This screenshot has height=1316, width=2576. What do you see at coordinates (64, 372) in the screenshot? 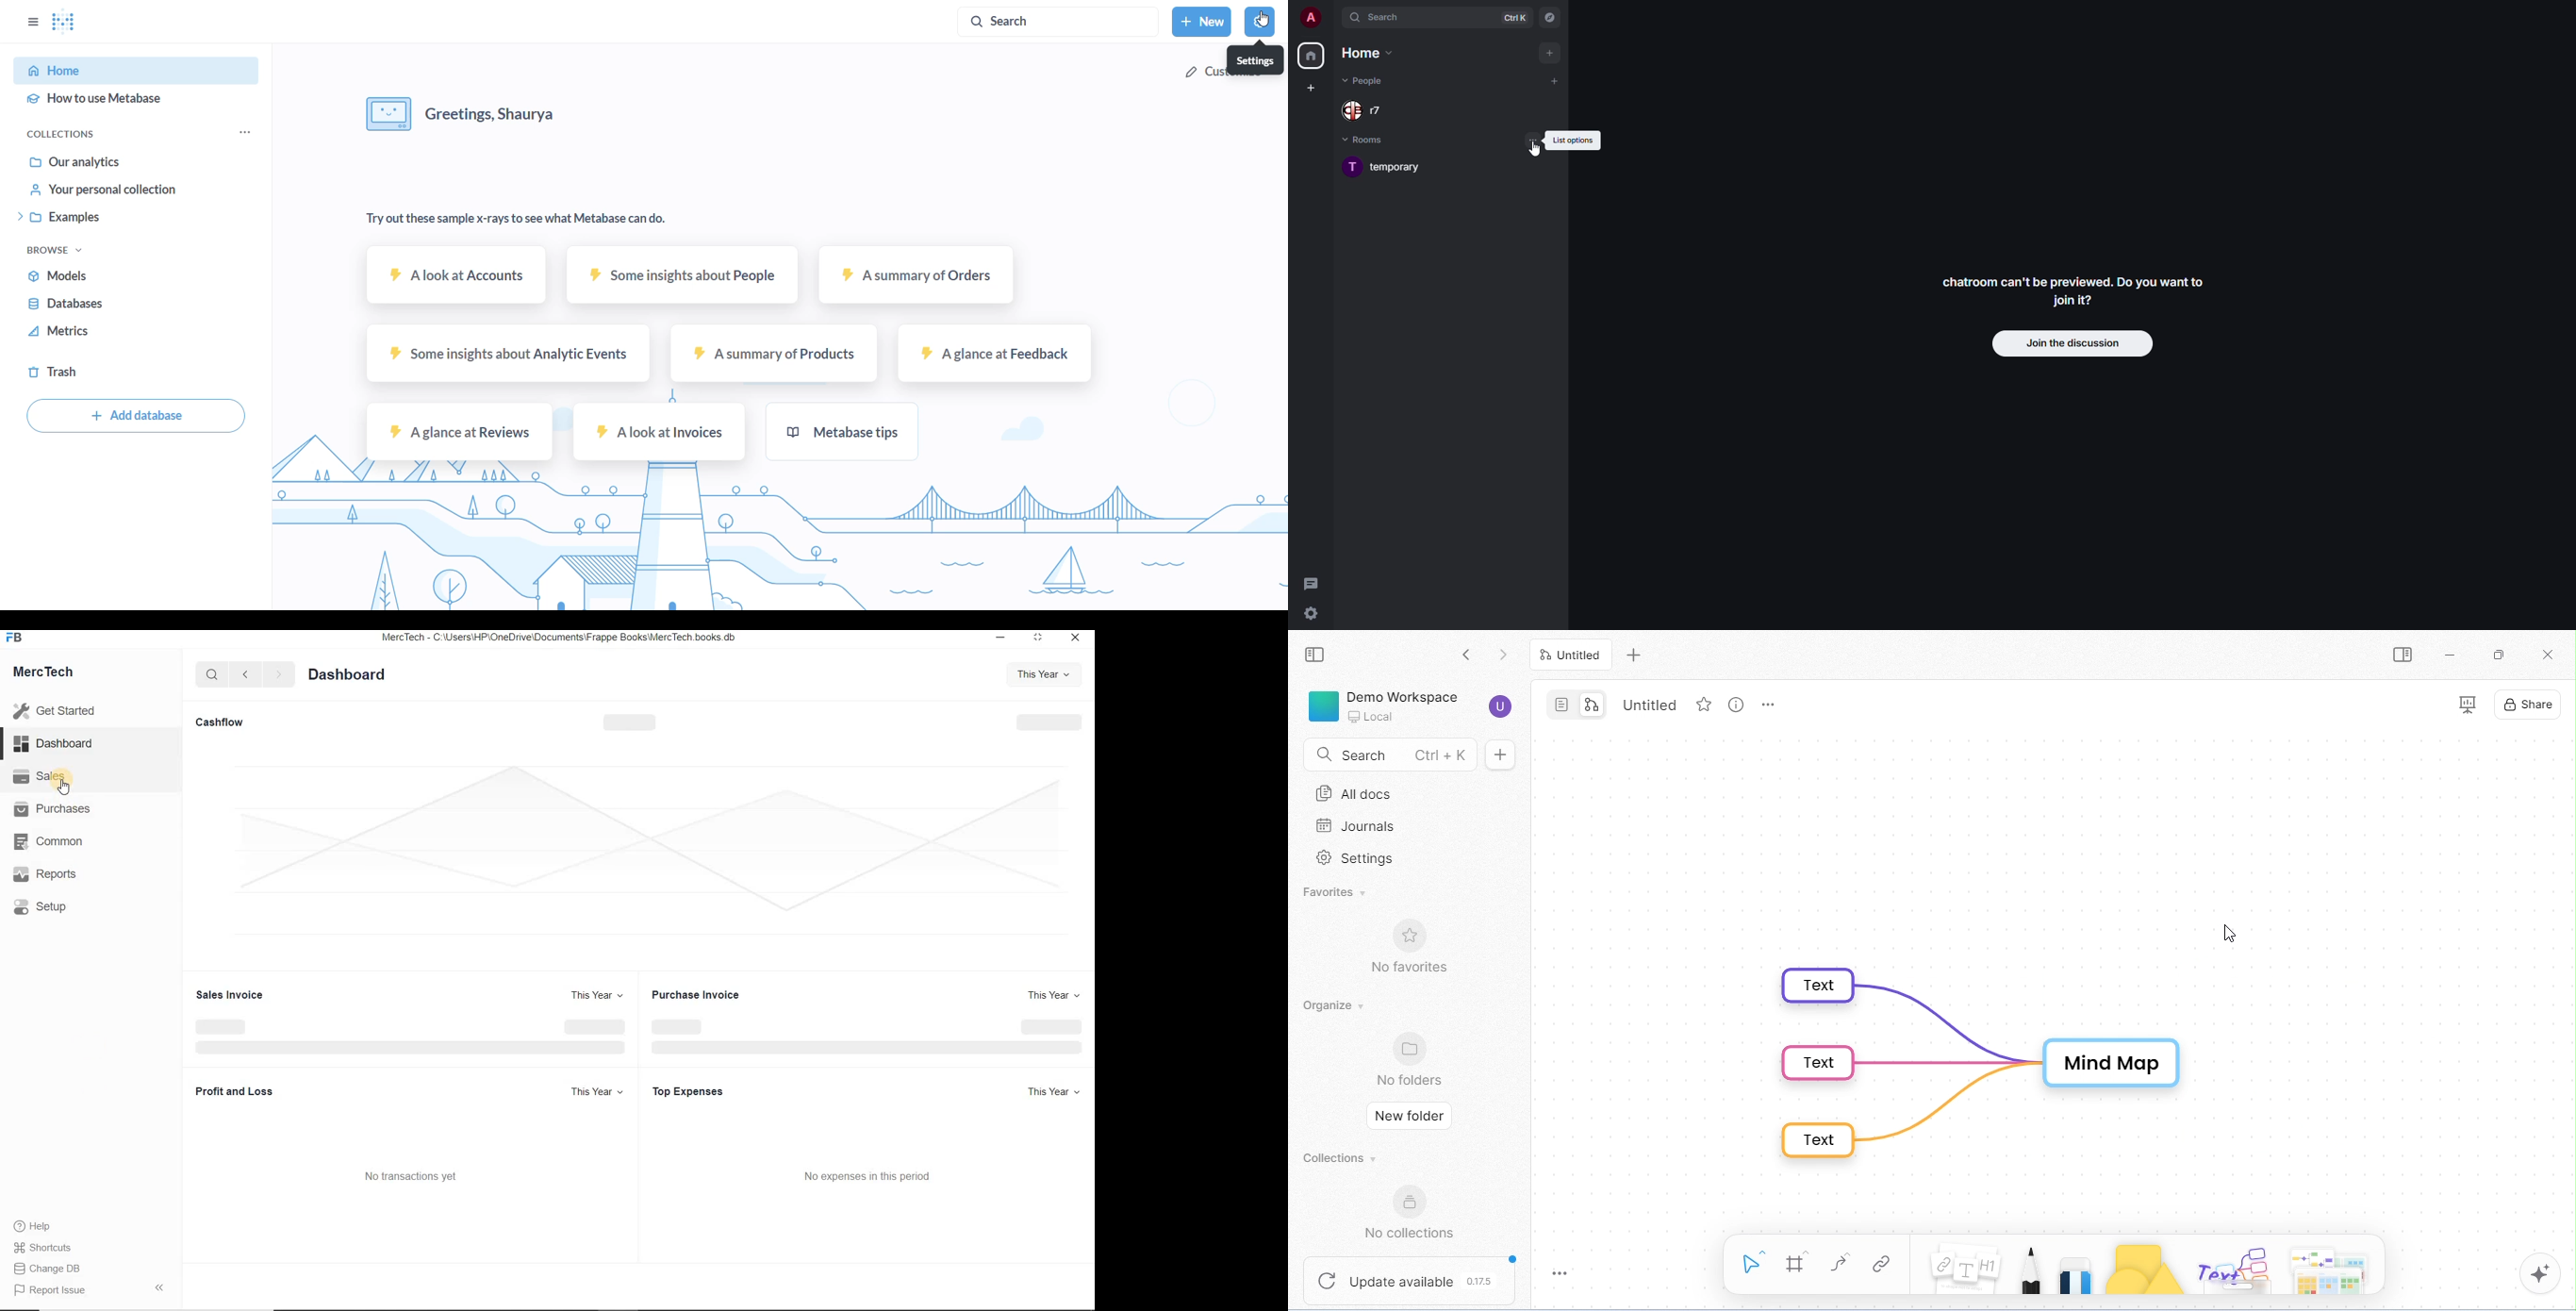
I see `trash` at bounding box center [64, 372].